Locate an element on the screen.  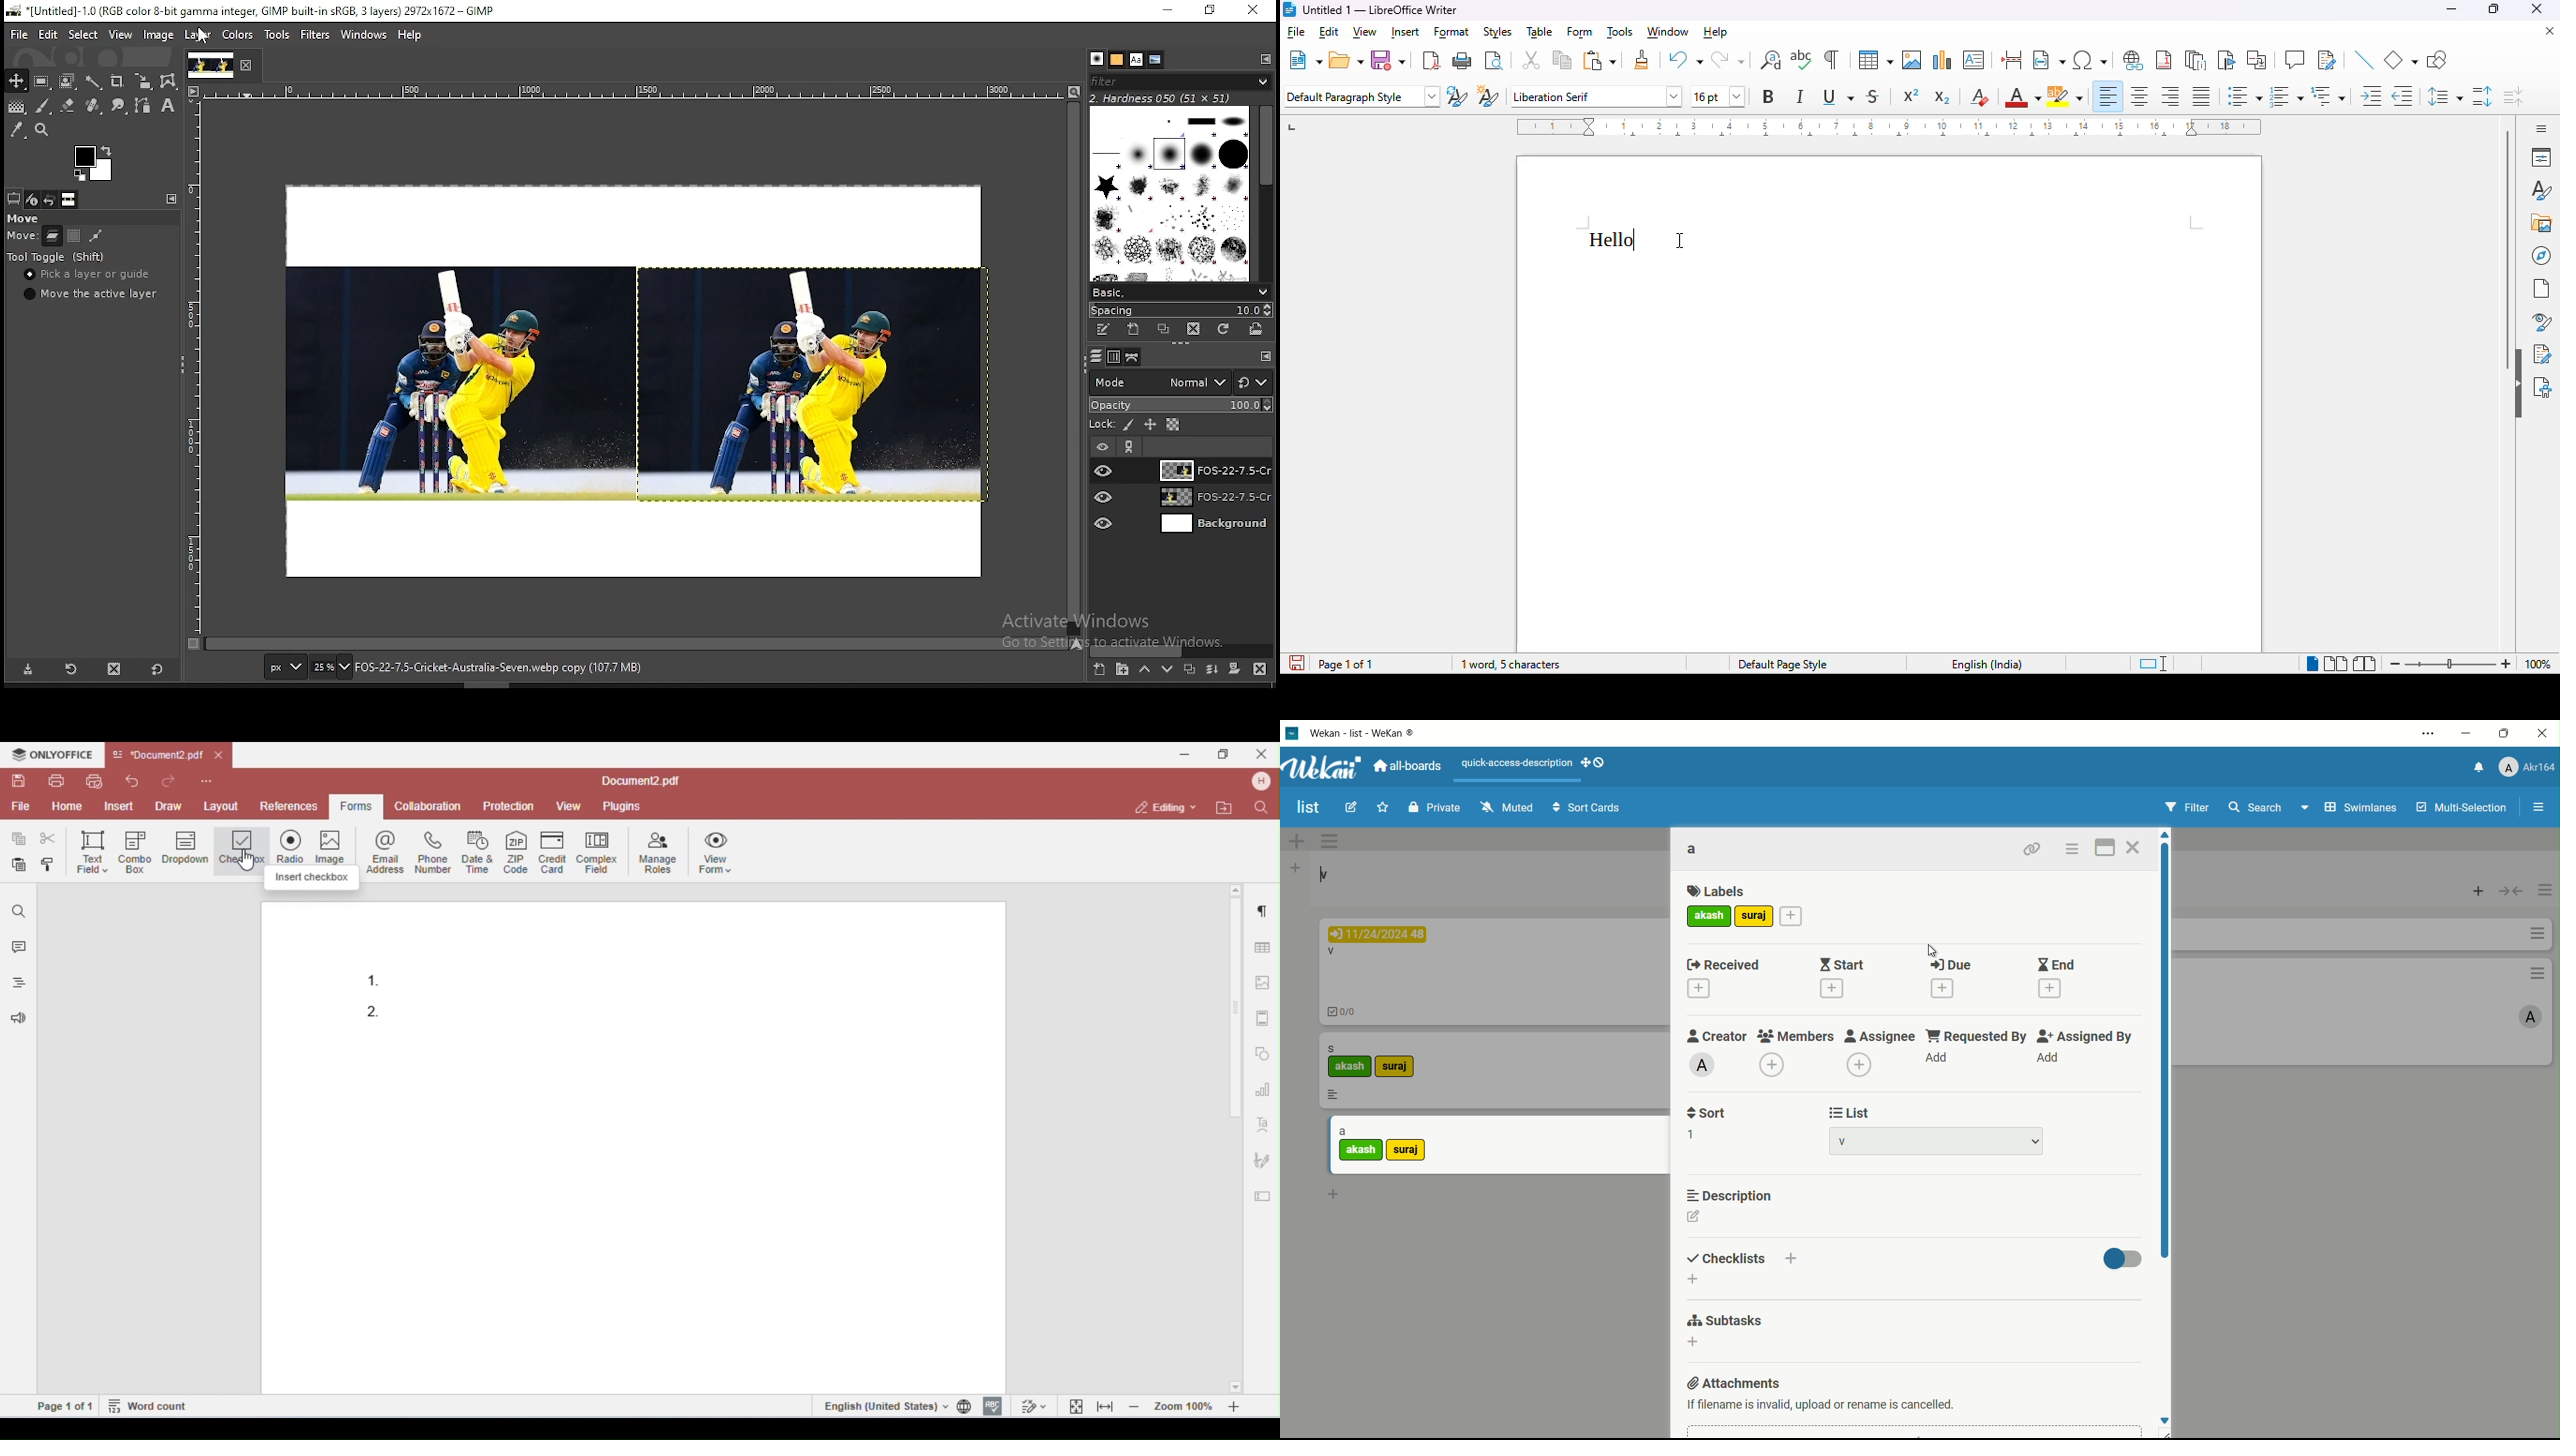
manage changes is located at coordinates (2544, 354).